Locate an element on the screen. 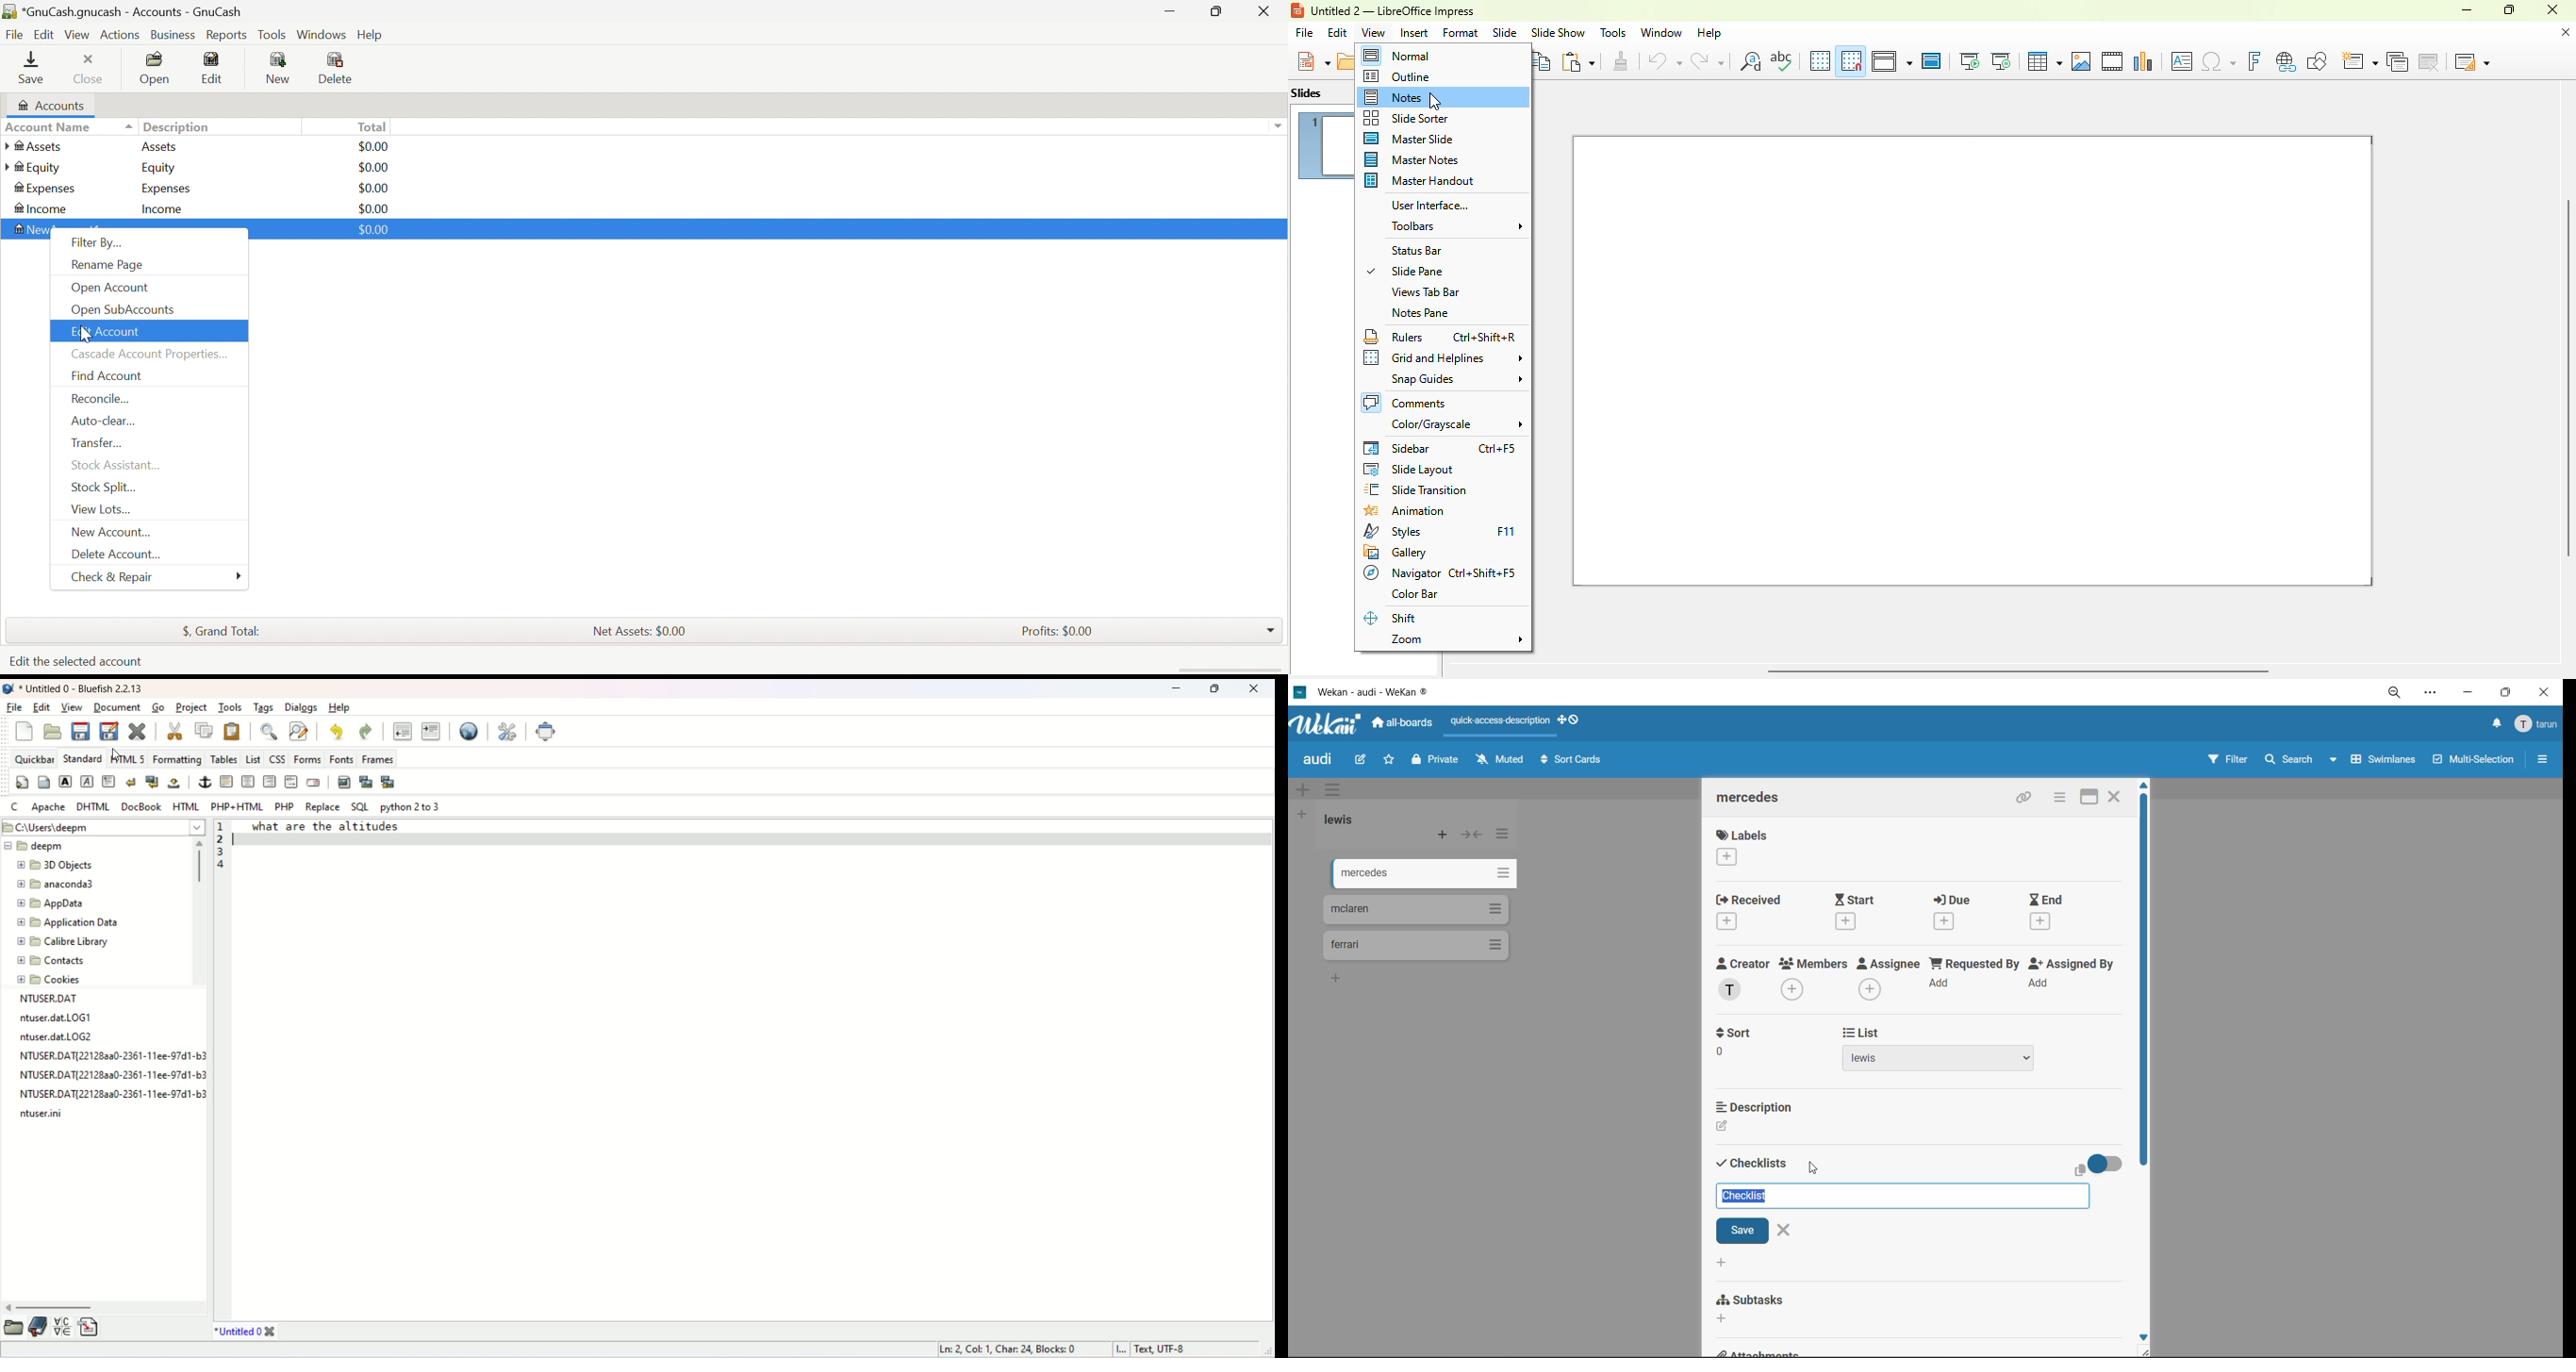 The image size is (2576, 1372). display views is located at coordinates (1891, 60).